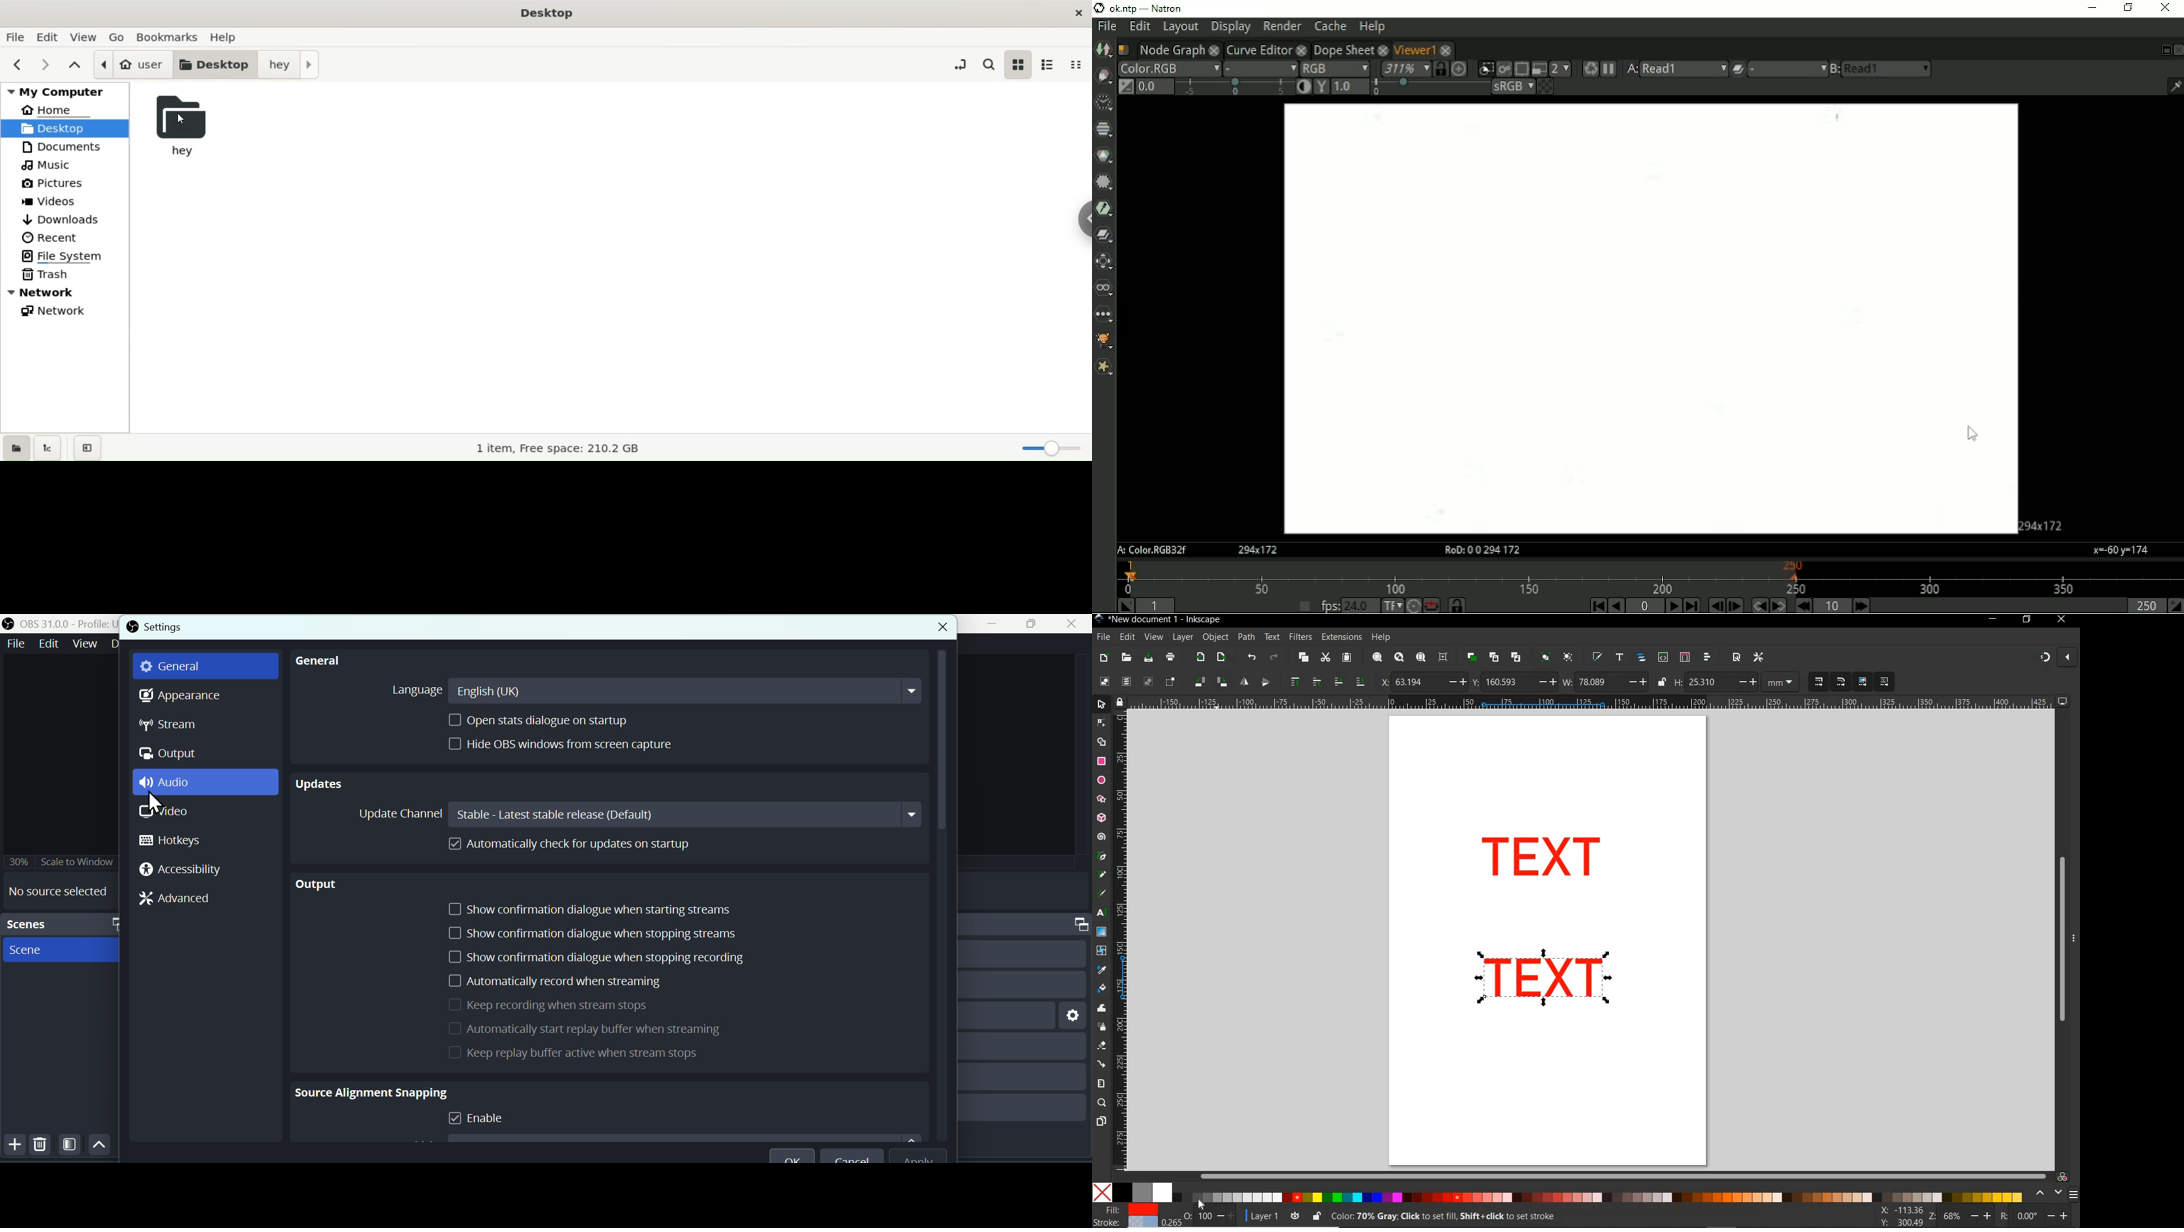 Image resolution: width=2184 pixels, height=1232 pixels. I want to click on music, so click(67, 167).